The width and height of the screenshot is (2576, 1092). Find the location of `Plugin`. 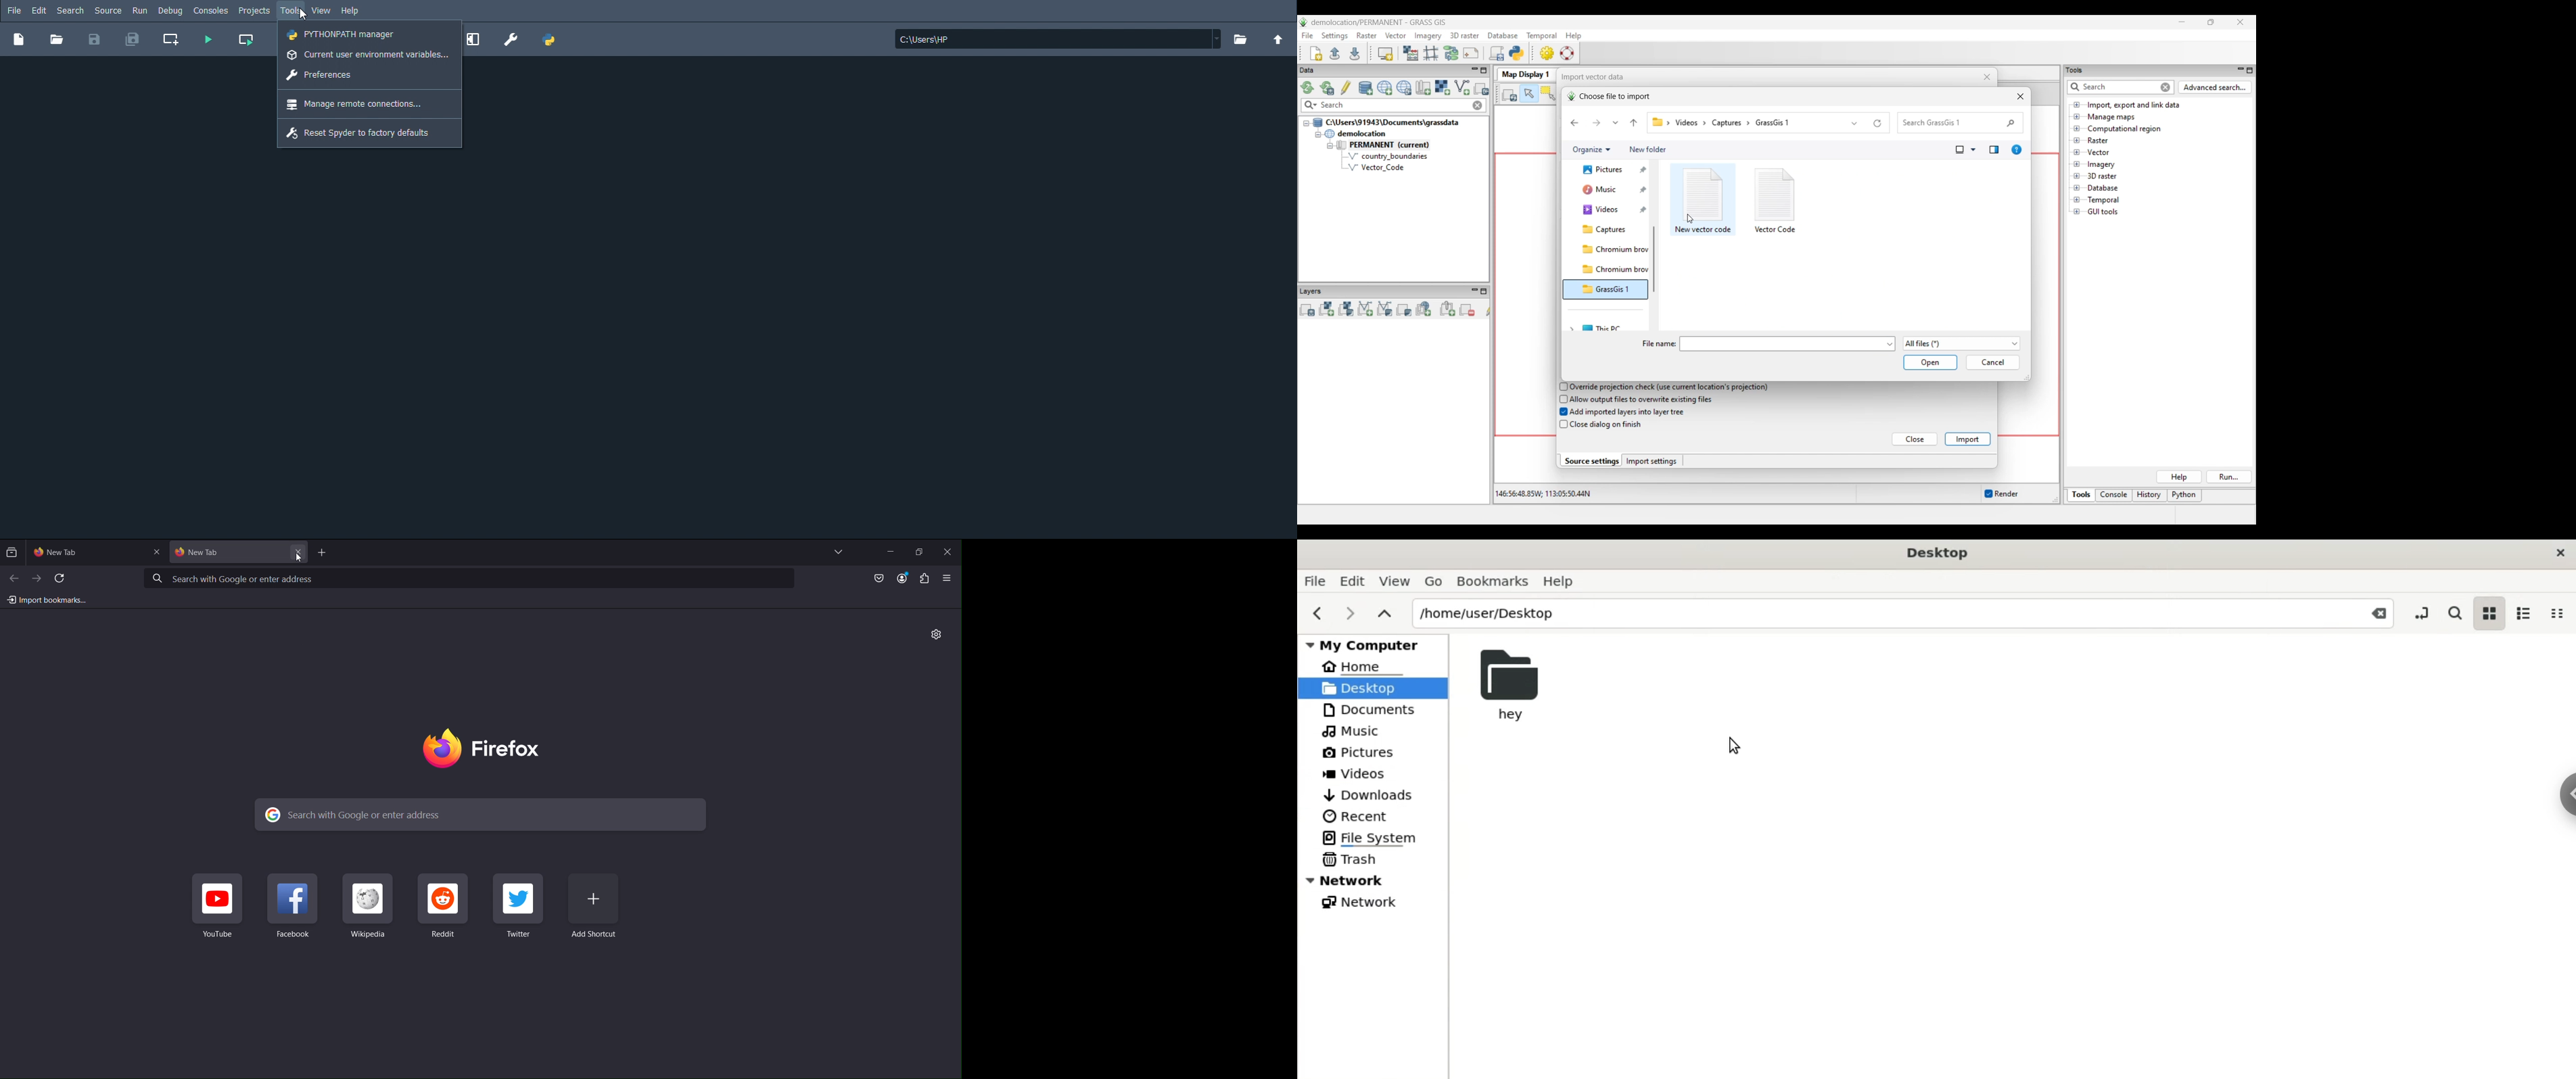

Plugin is located at coordinates (925, 578).